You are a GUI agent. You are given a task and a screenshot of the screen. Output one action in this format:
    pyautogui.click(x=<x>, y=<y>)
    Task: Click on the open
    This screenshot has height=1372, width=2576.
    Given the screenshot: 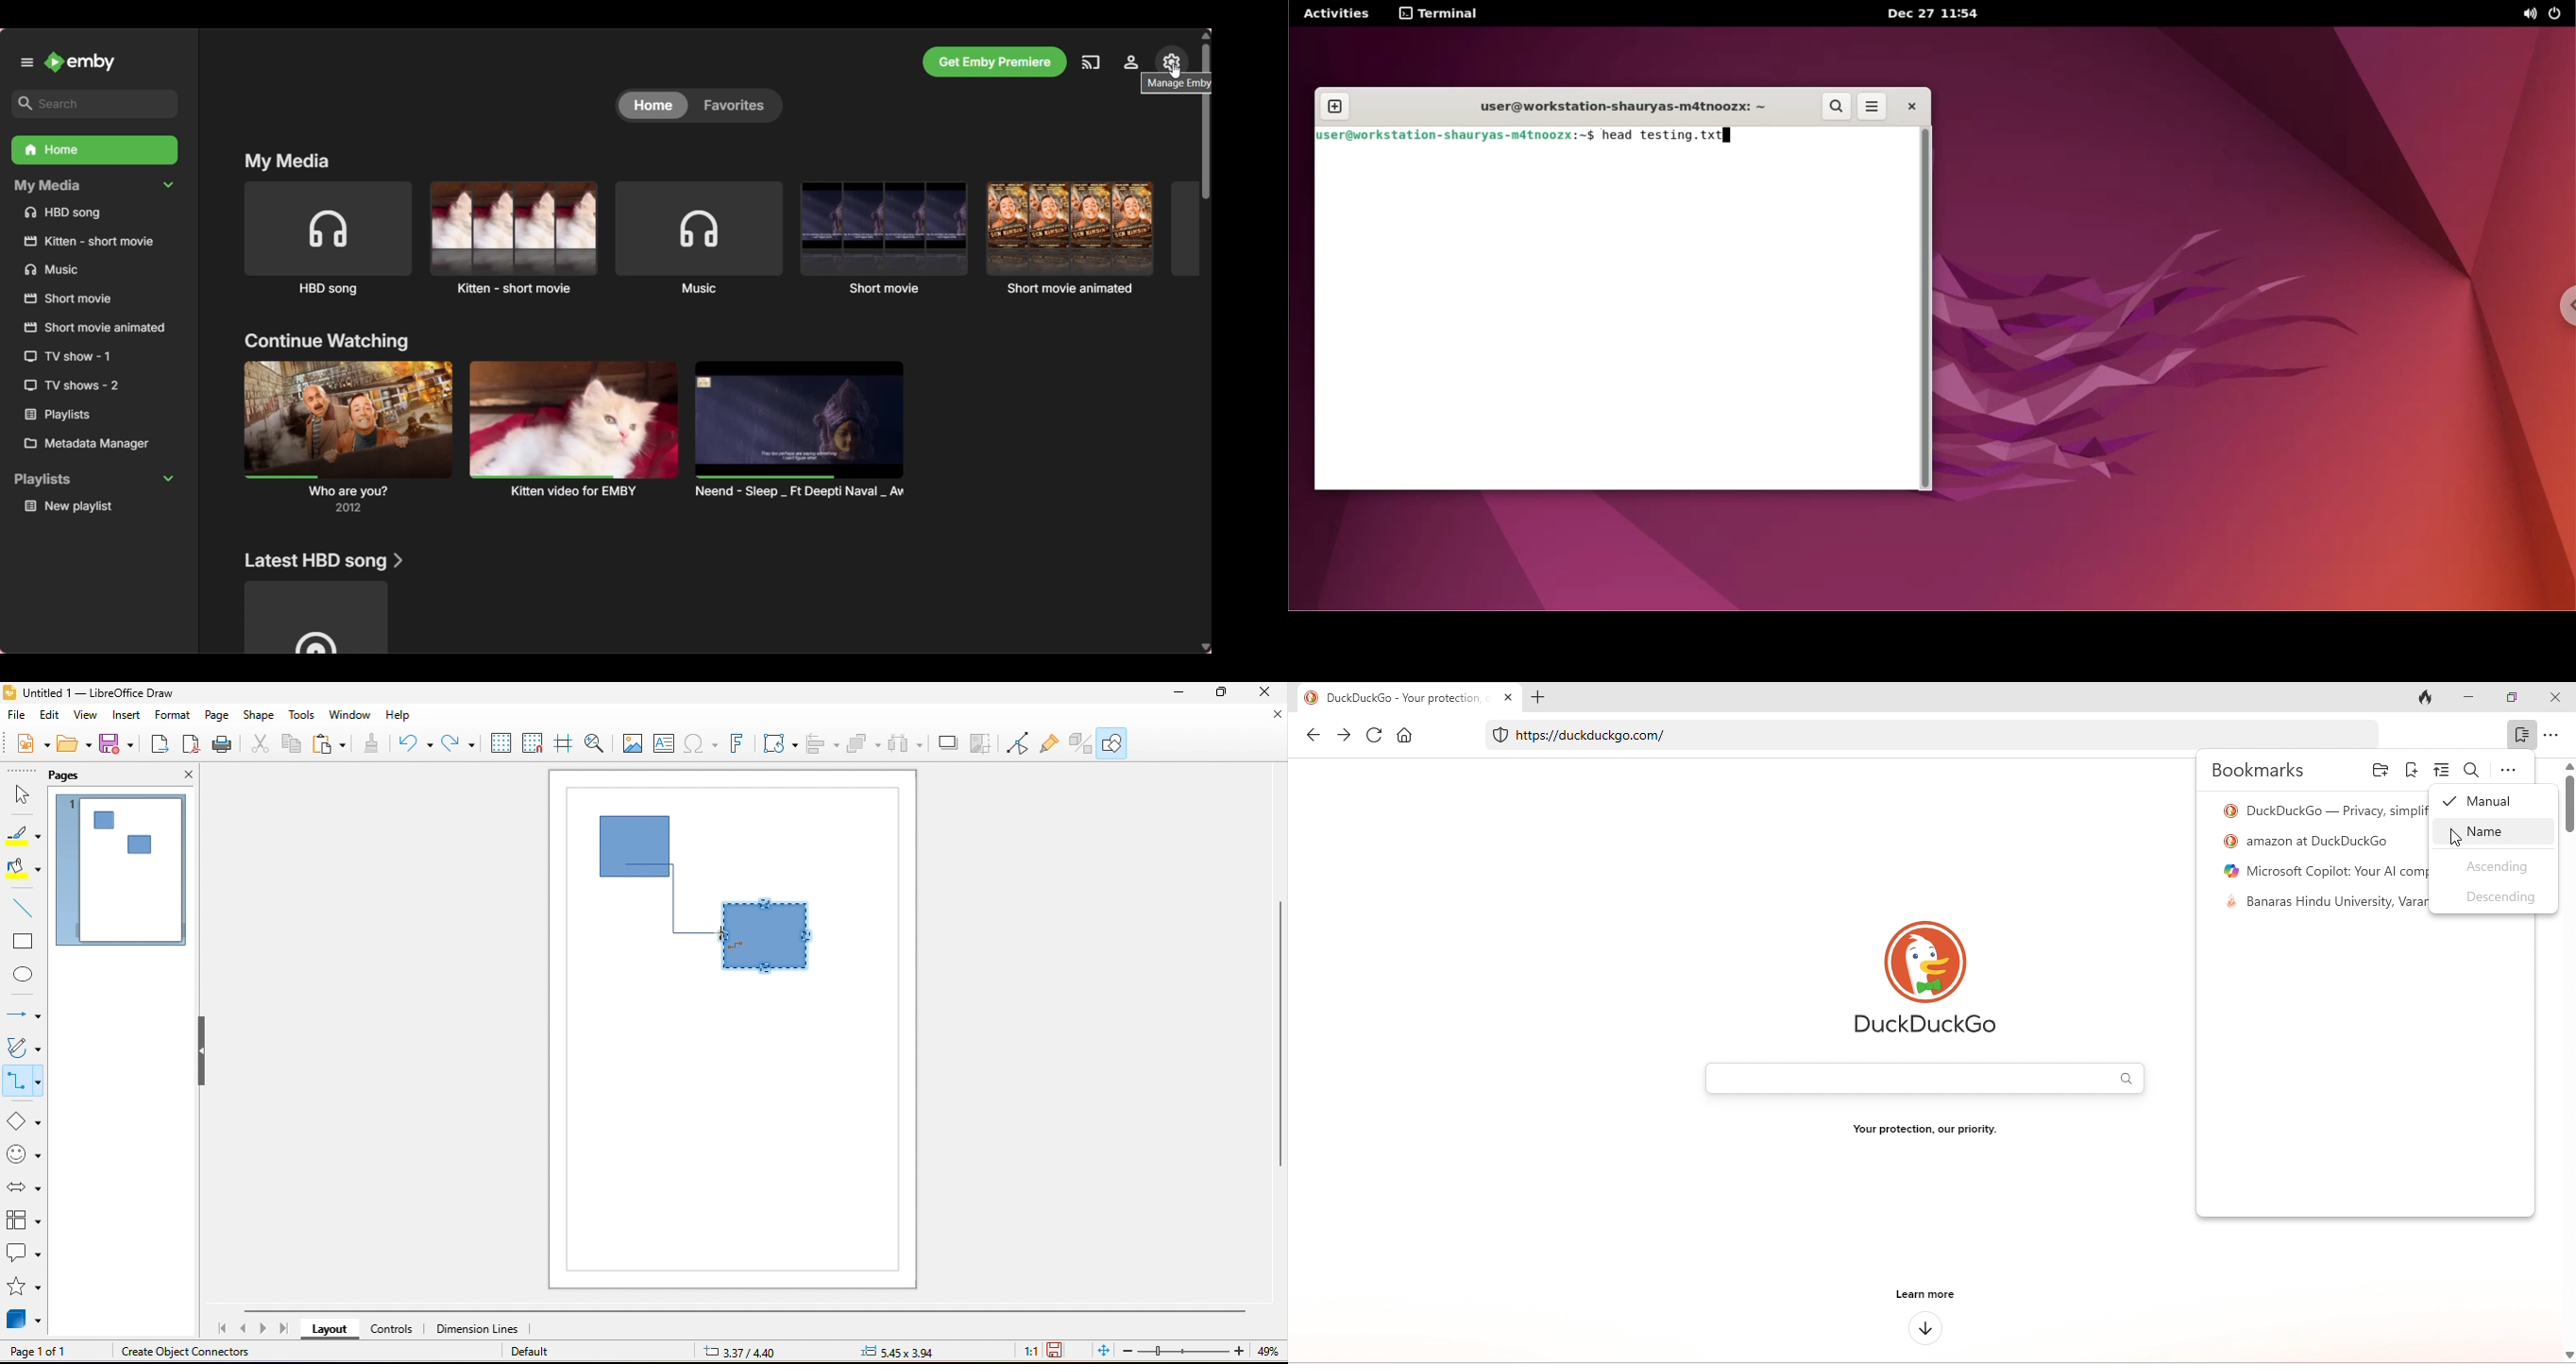 What is the action you would take?
    pyautogui.click(x=74, y=745)
    